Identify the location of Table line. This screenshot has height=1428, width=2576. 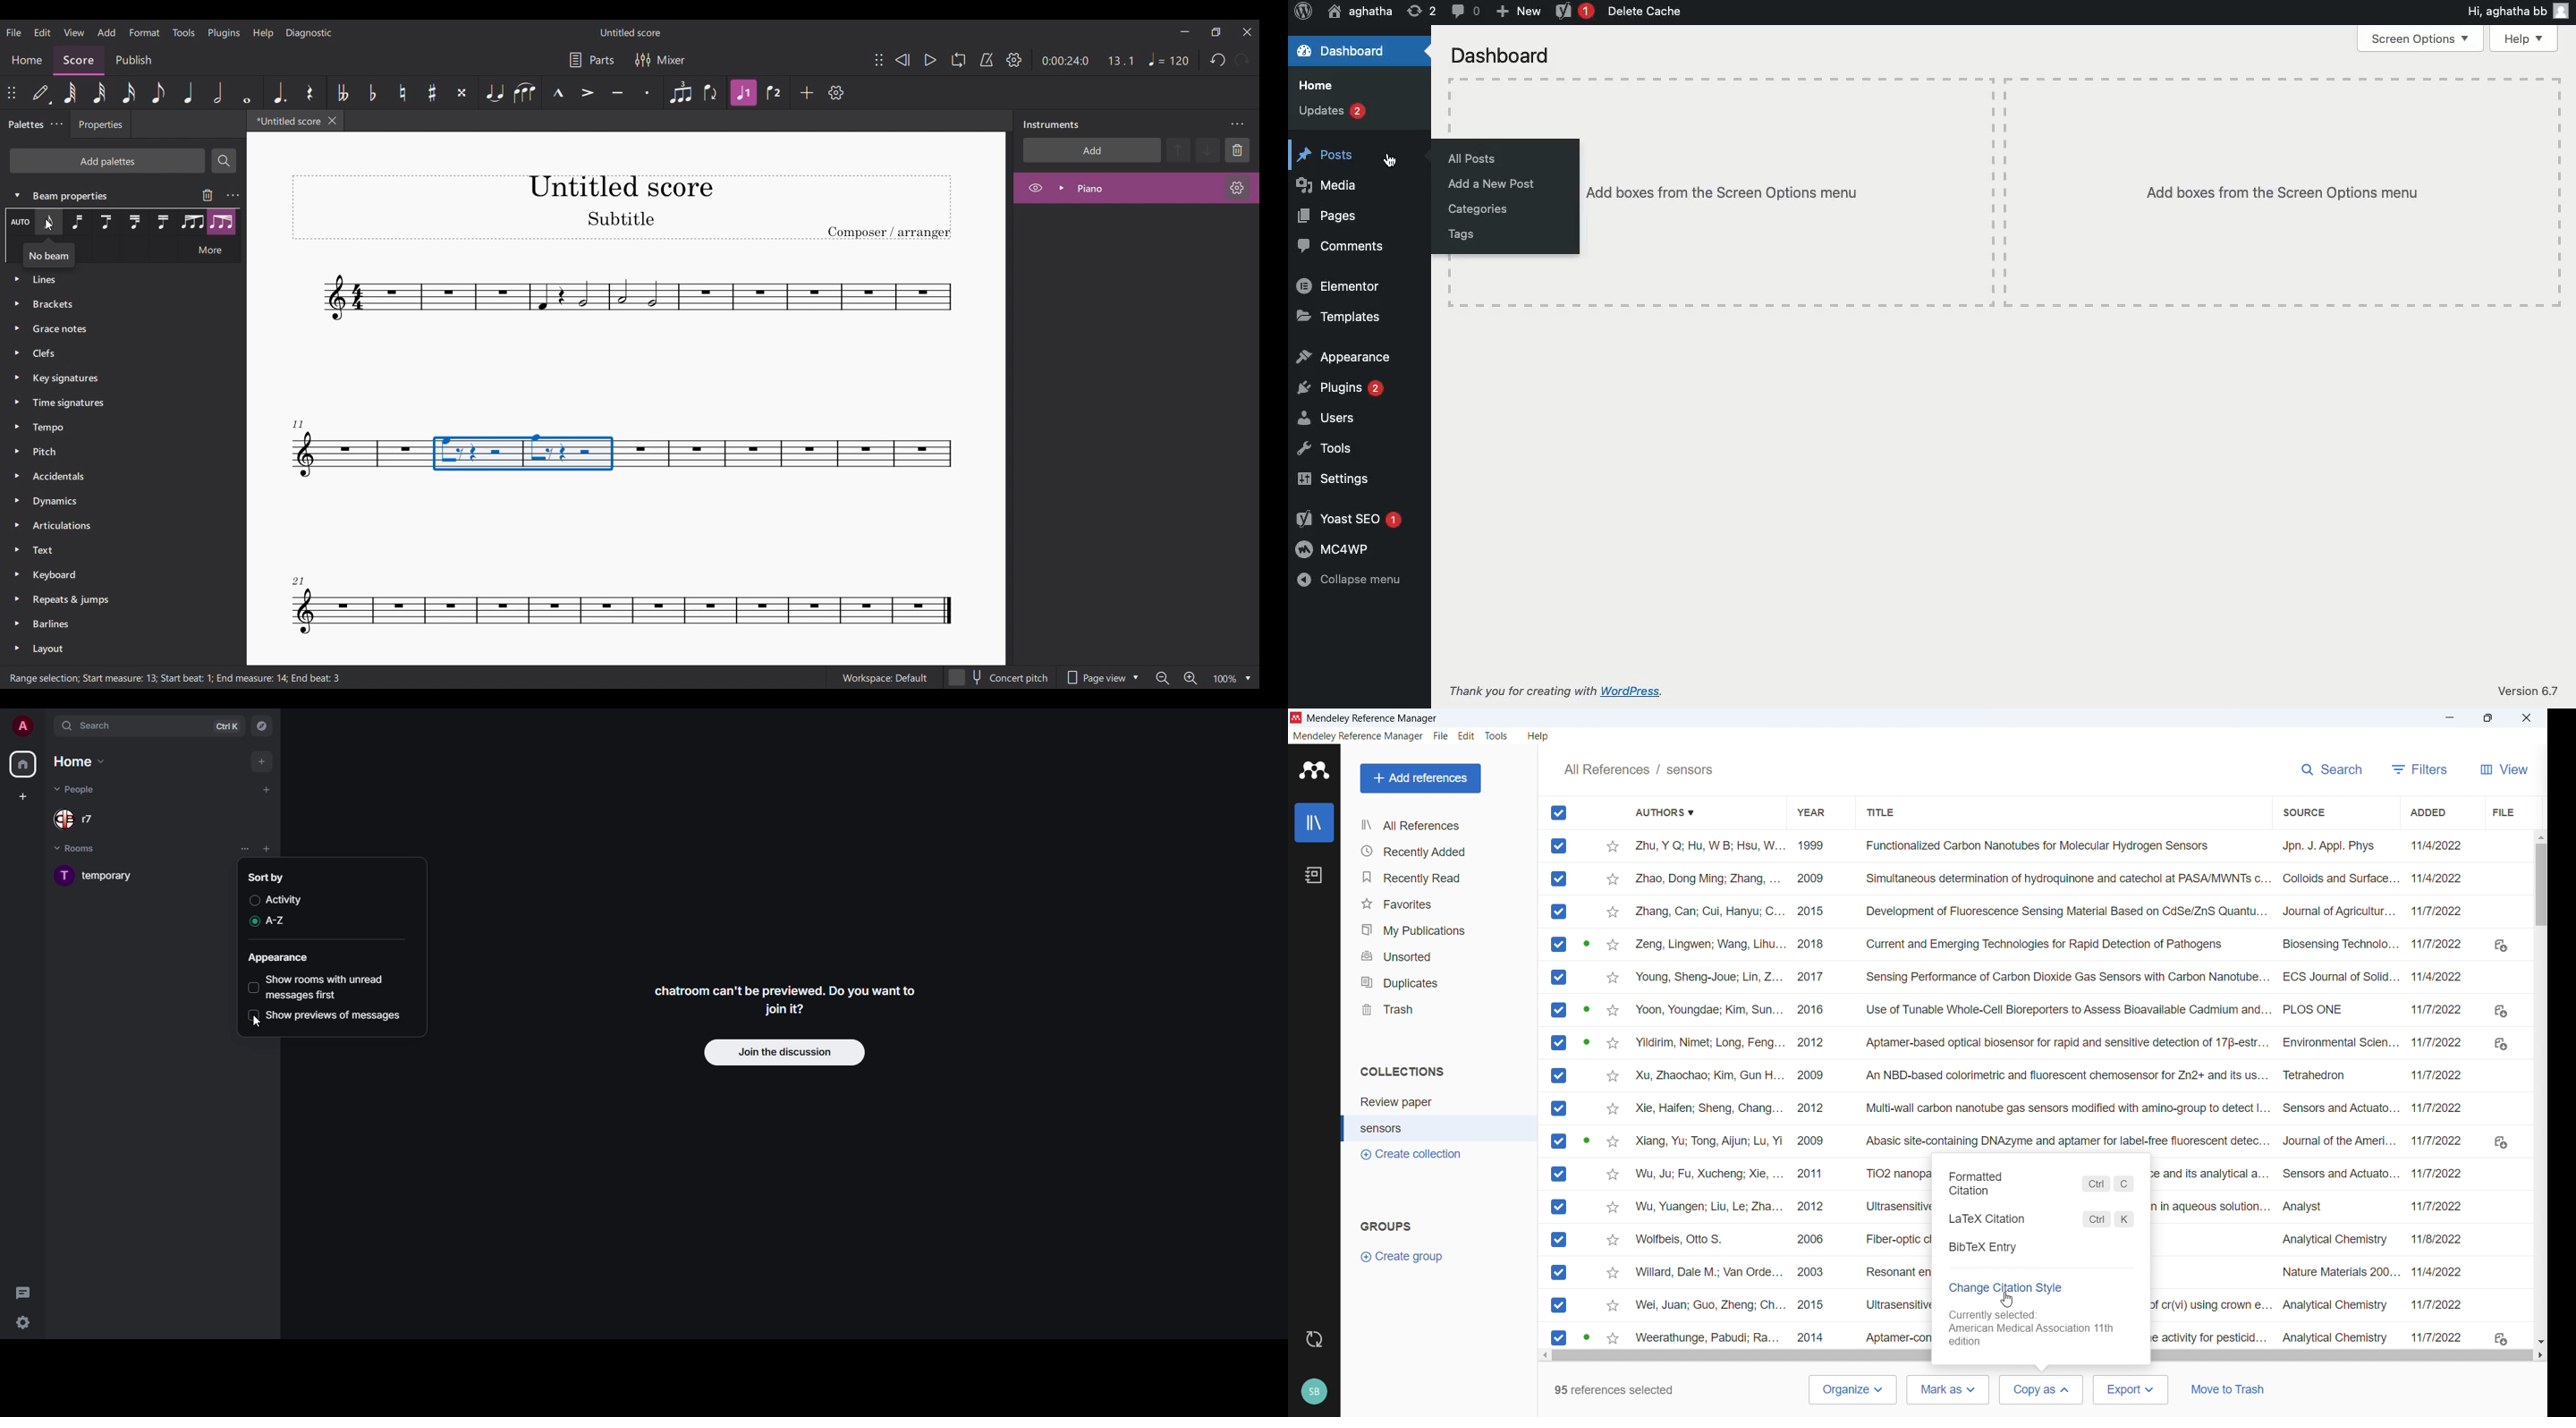
(2005, 306).